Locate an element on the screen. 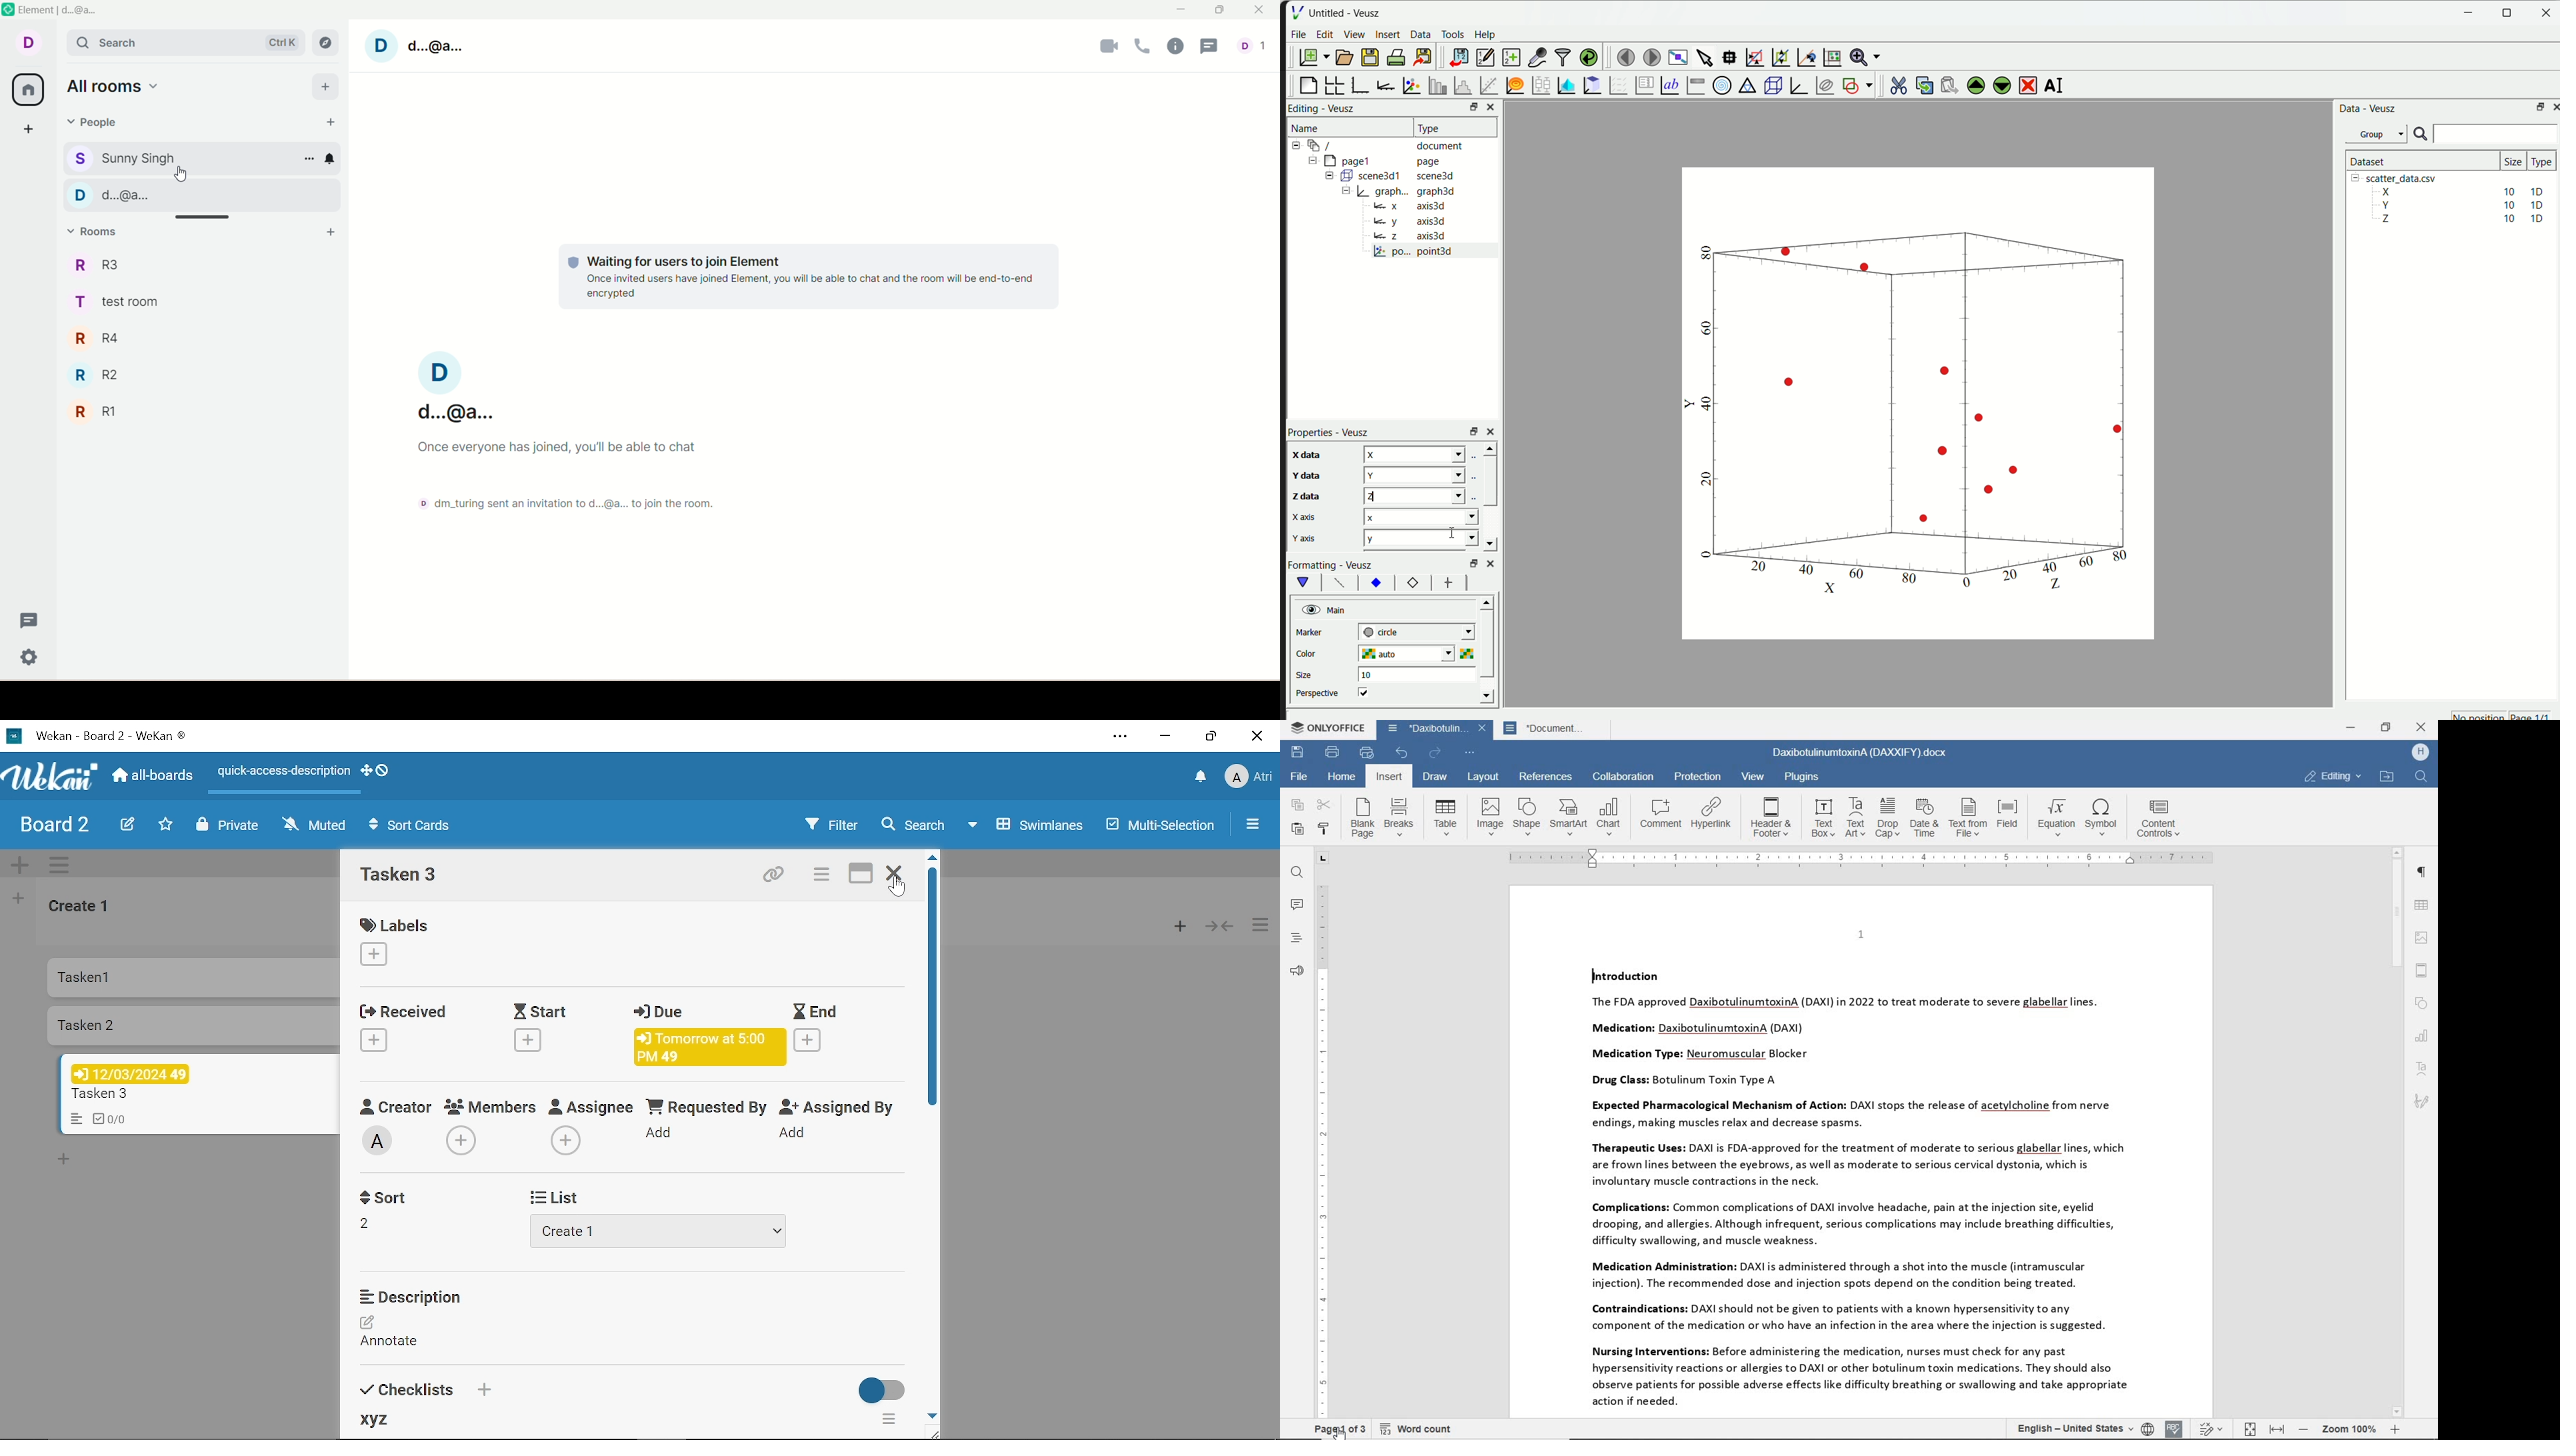  page 1 of 3 is located at coordinates (1337, 1429).